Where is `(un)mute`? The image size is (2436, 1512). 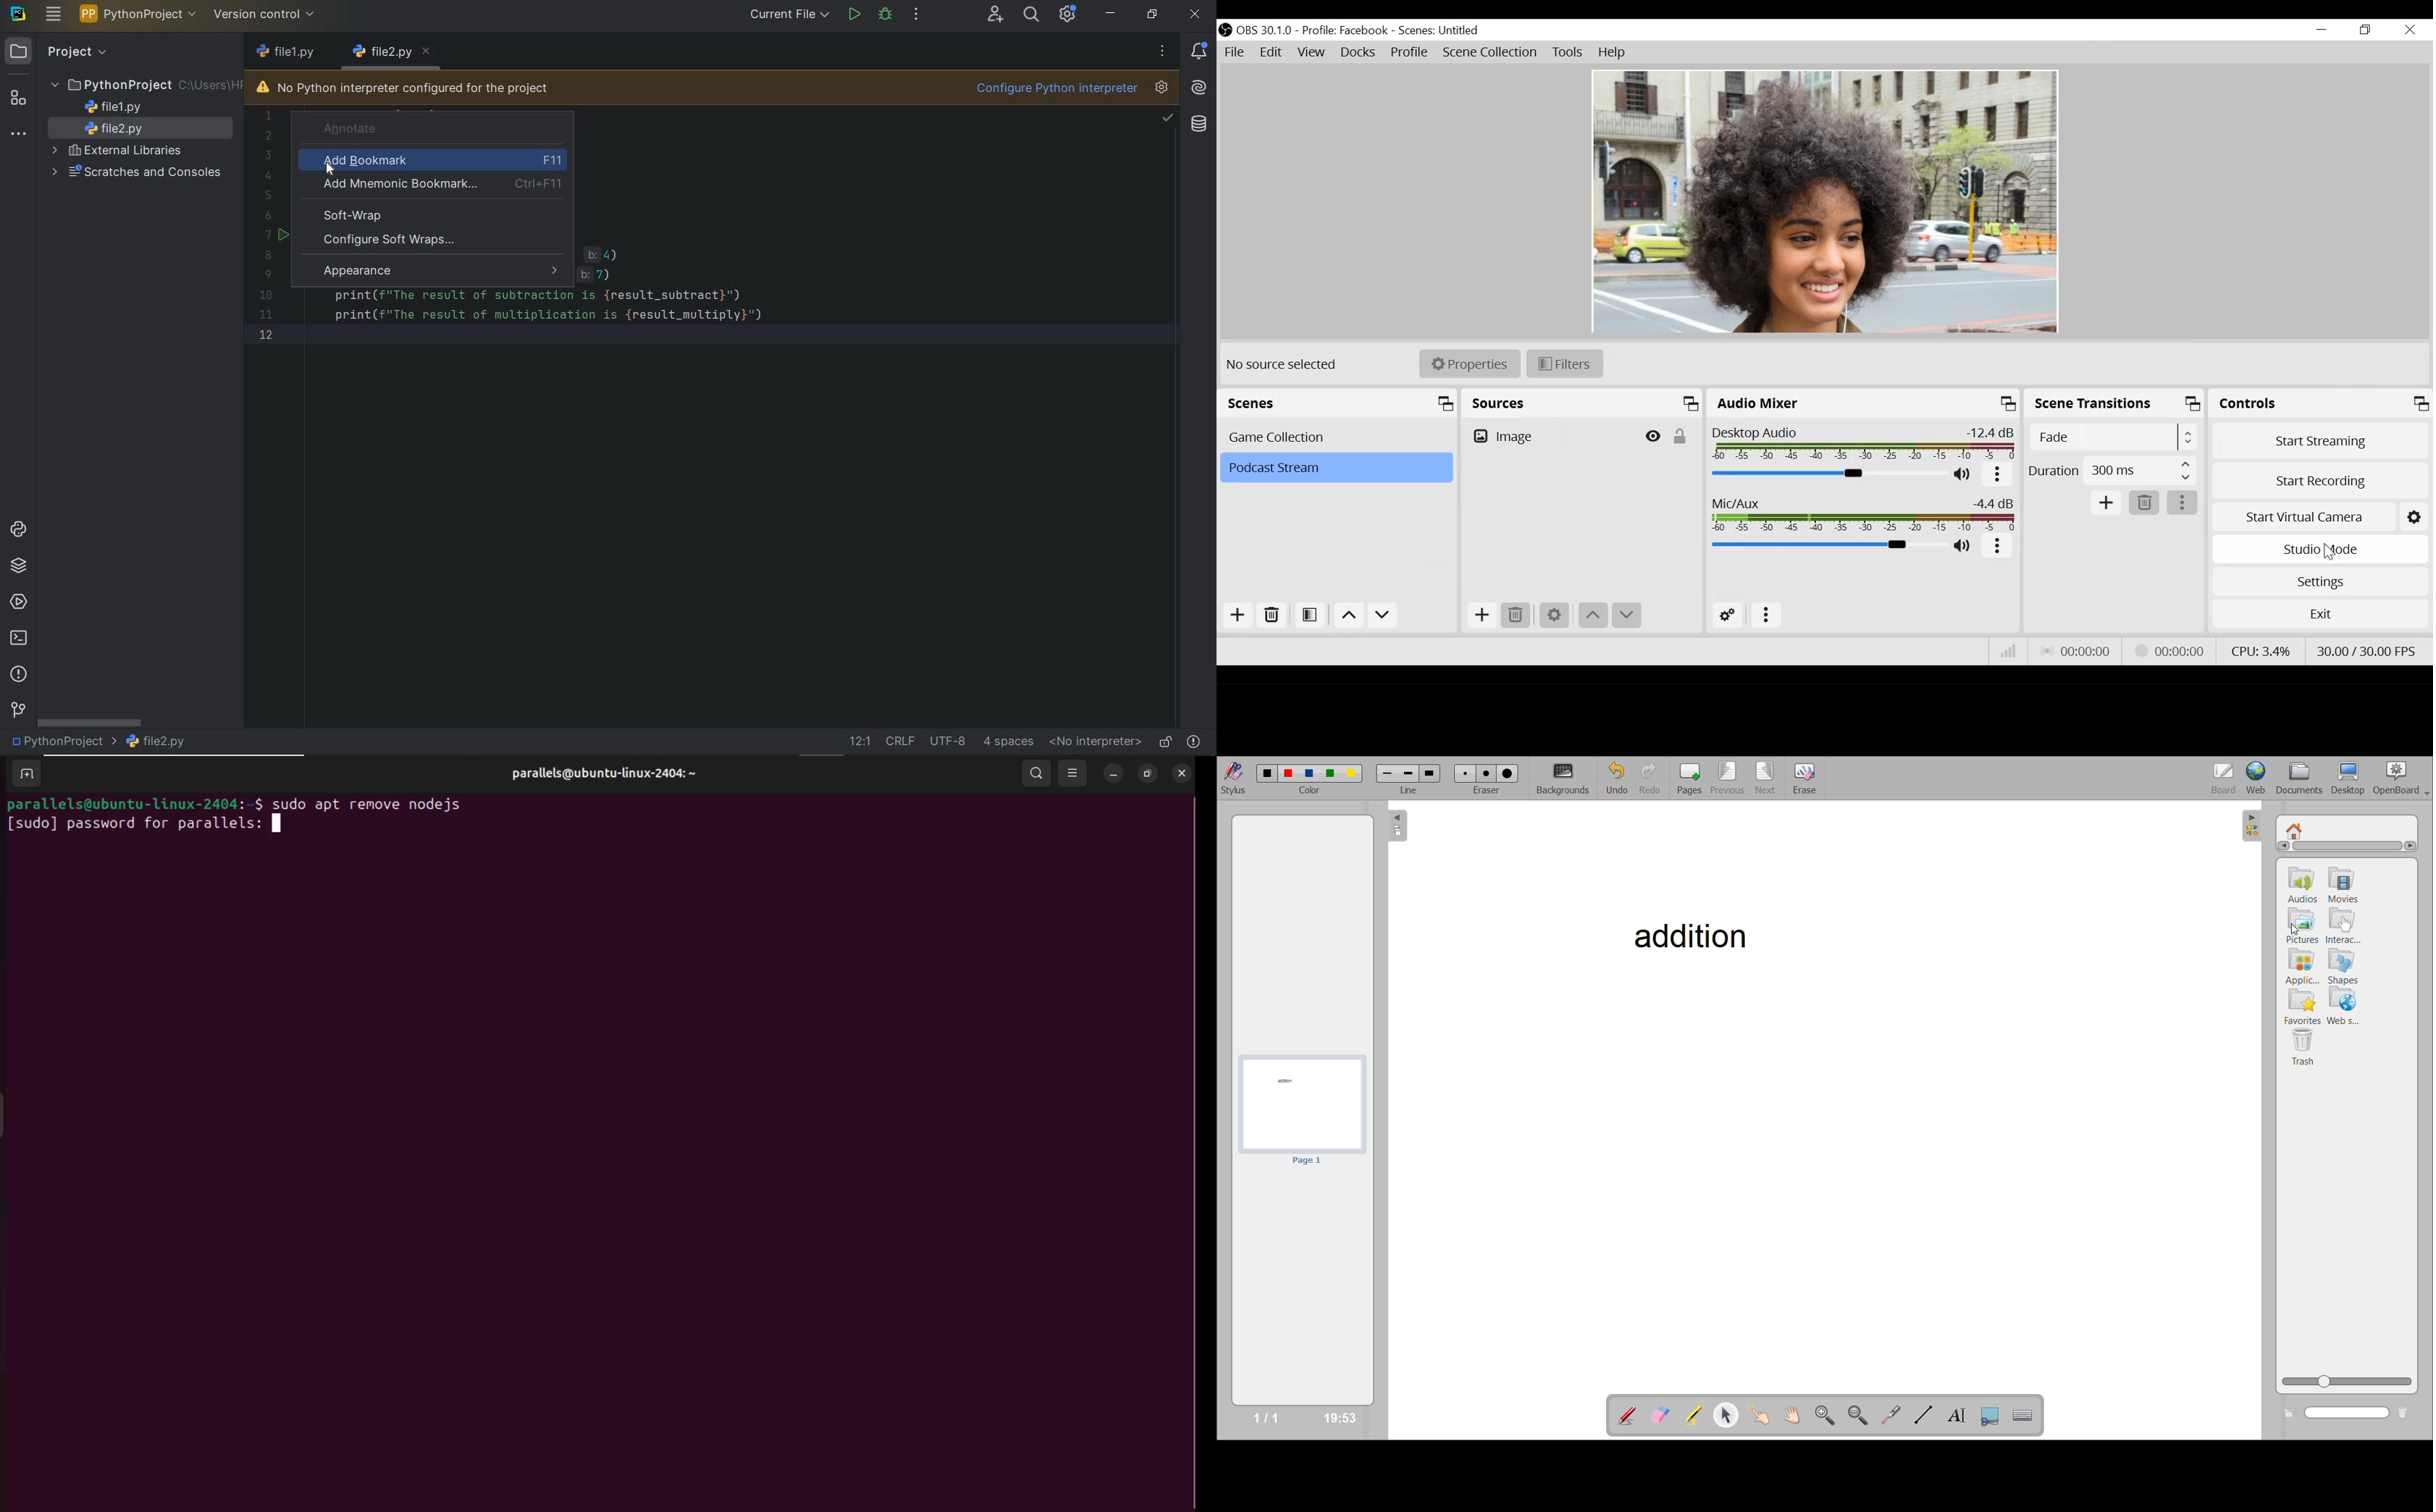 (un)mute is located at coordinates (1964, 475).